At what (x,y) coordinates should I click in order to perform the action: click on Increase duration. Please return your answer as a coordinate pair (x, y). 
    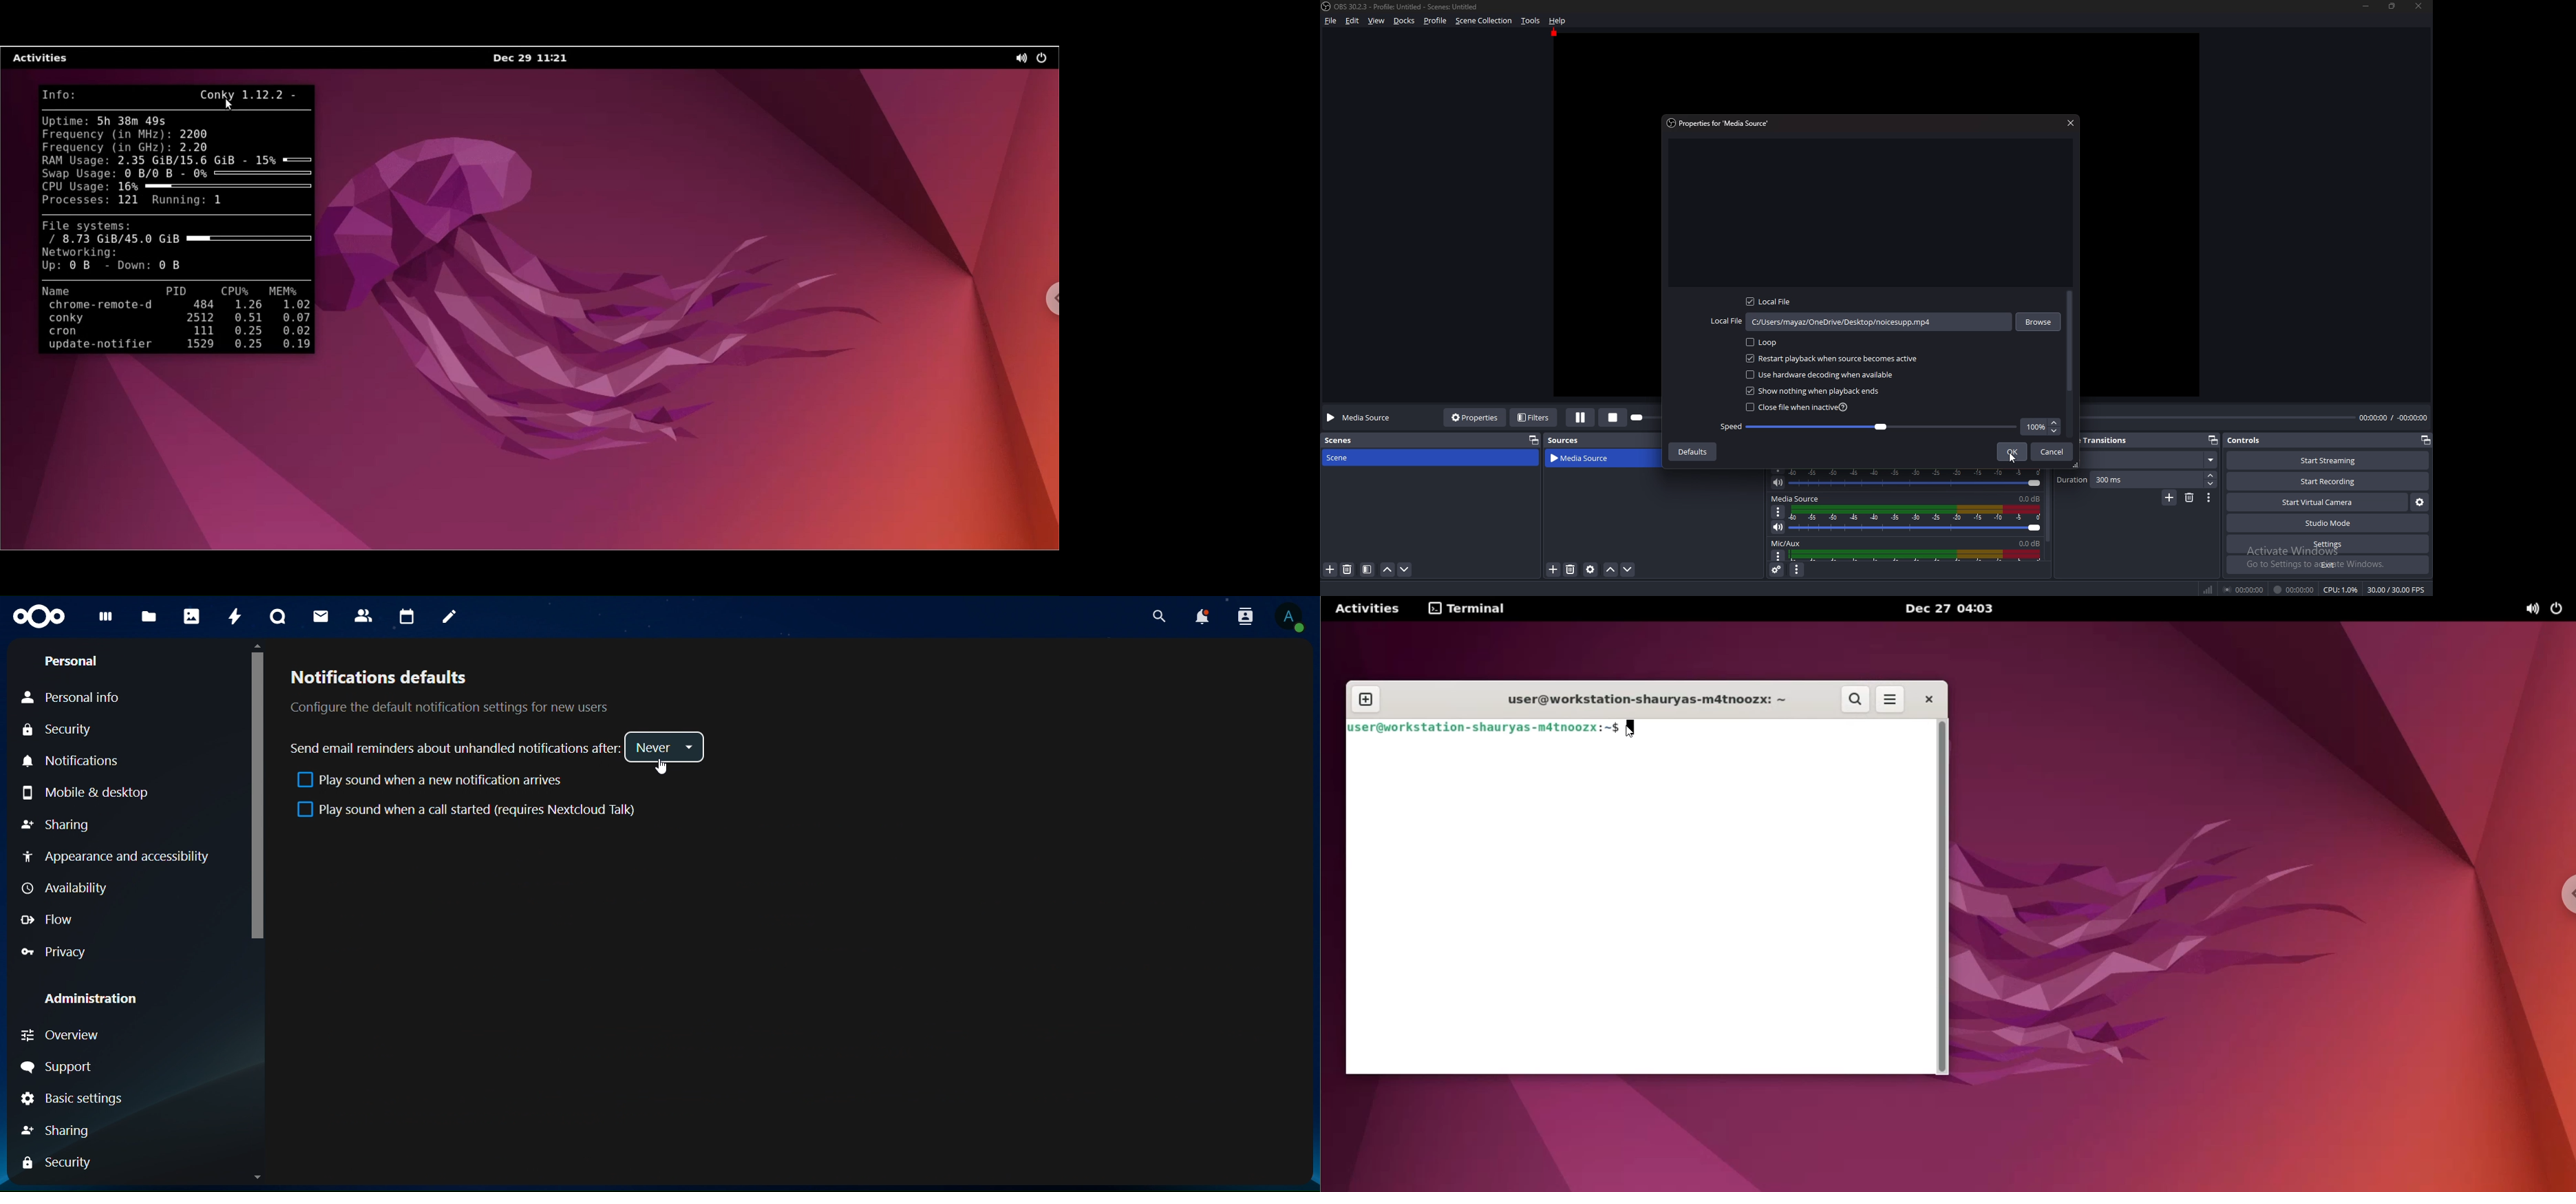
    Looking at the image, I should click on (2212, 475).